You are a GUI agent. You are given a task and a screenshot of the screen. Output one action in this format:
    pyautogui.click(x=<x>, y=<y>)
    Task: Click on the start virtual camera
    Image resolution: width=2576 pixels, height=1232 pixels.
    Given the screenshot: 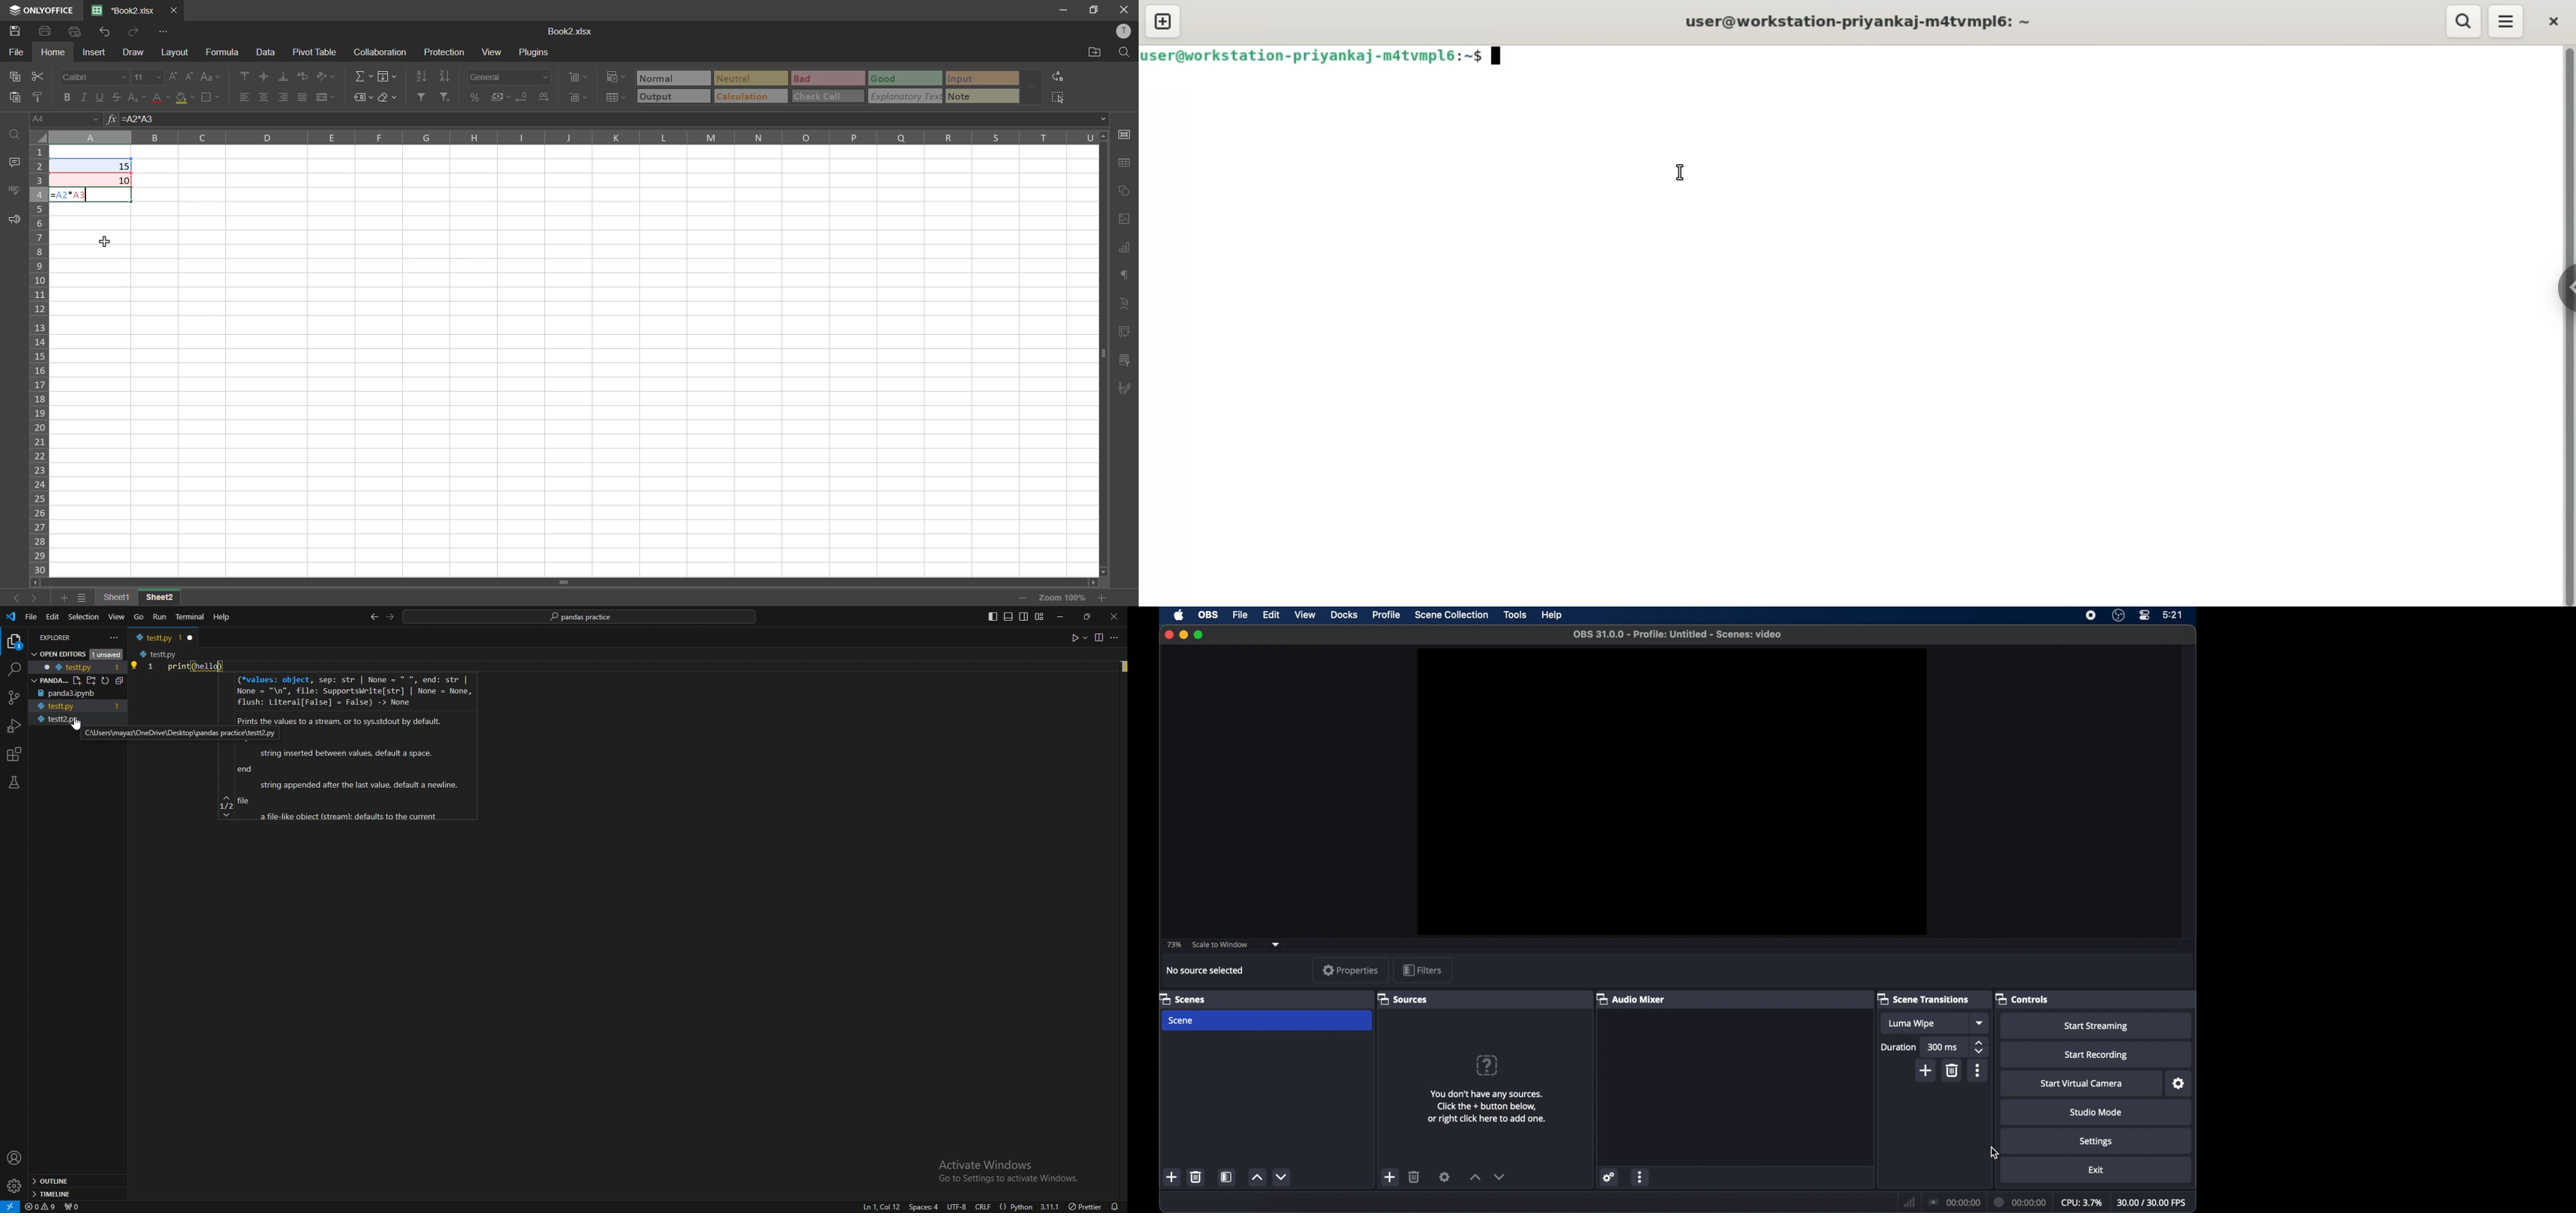 What is the action you would take?
    pyautogui.click(x=2081, y=1084)
    